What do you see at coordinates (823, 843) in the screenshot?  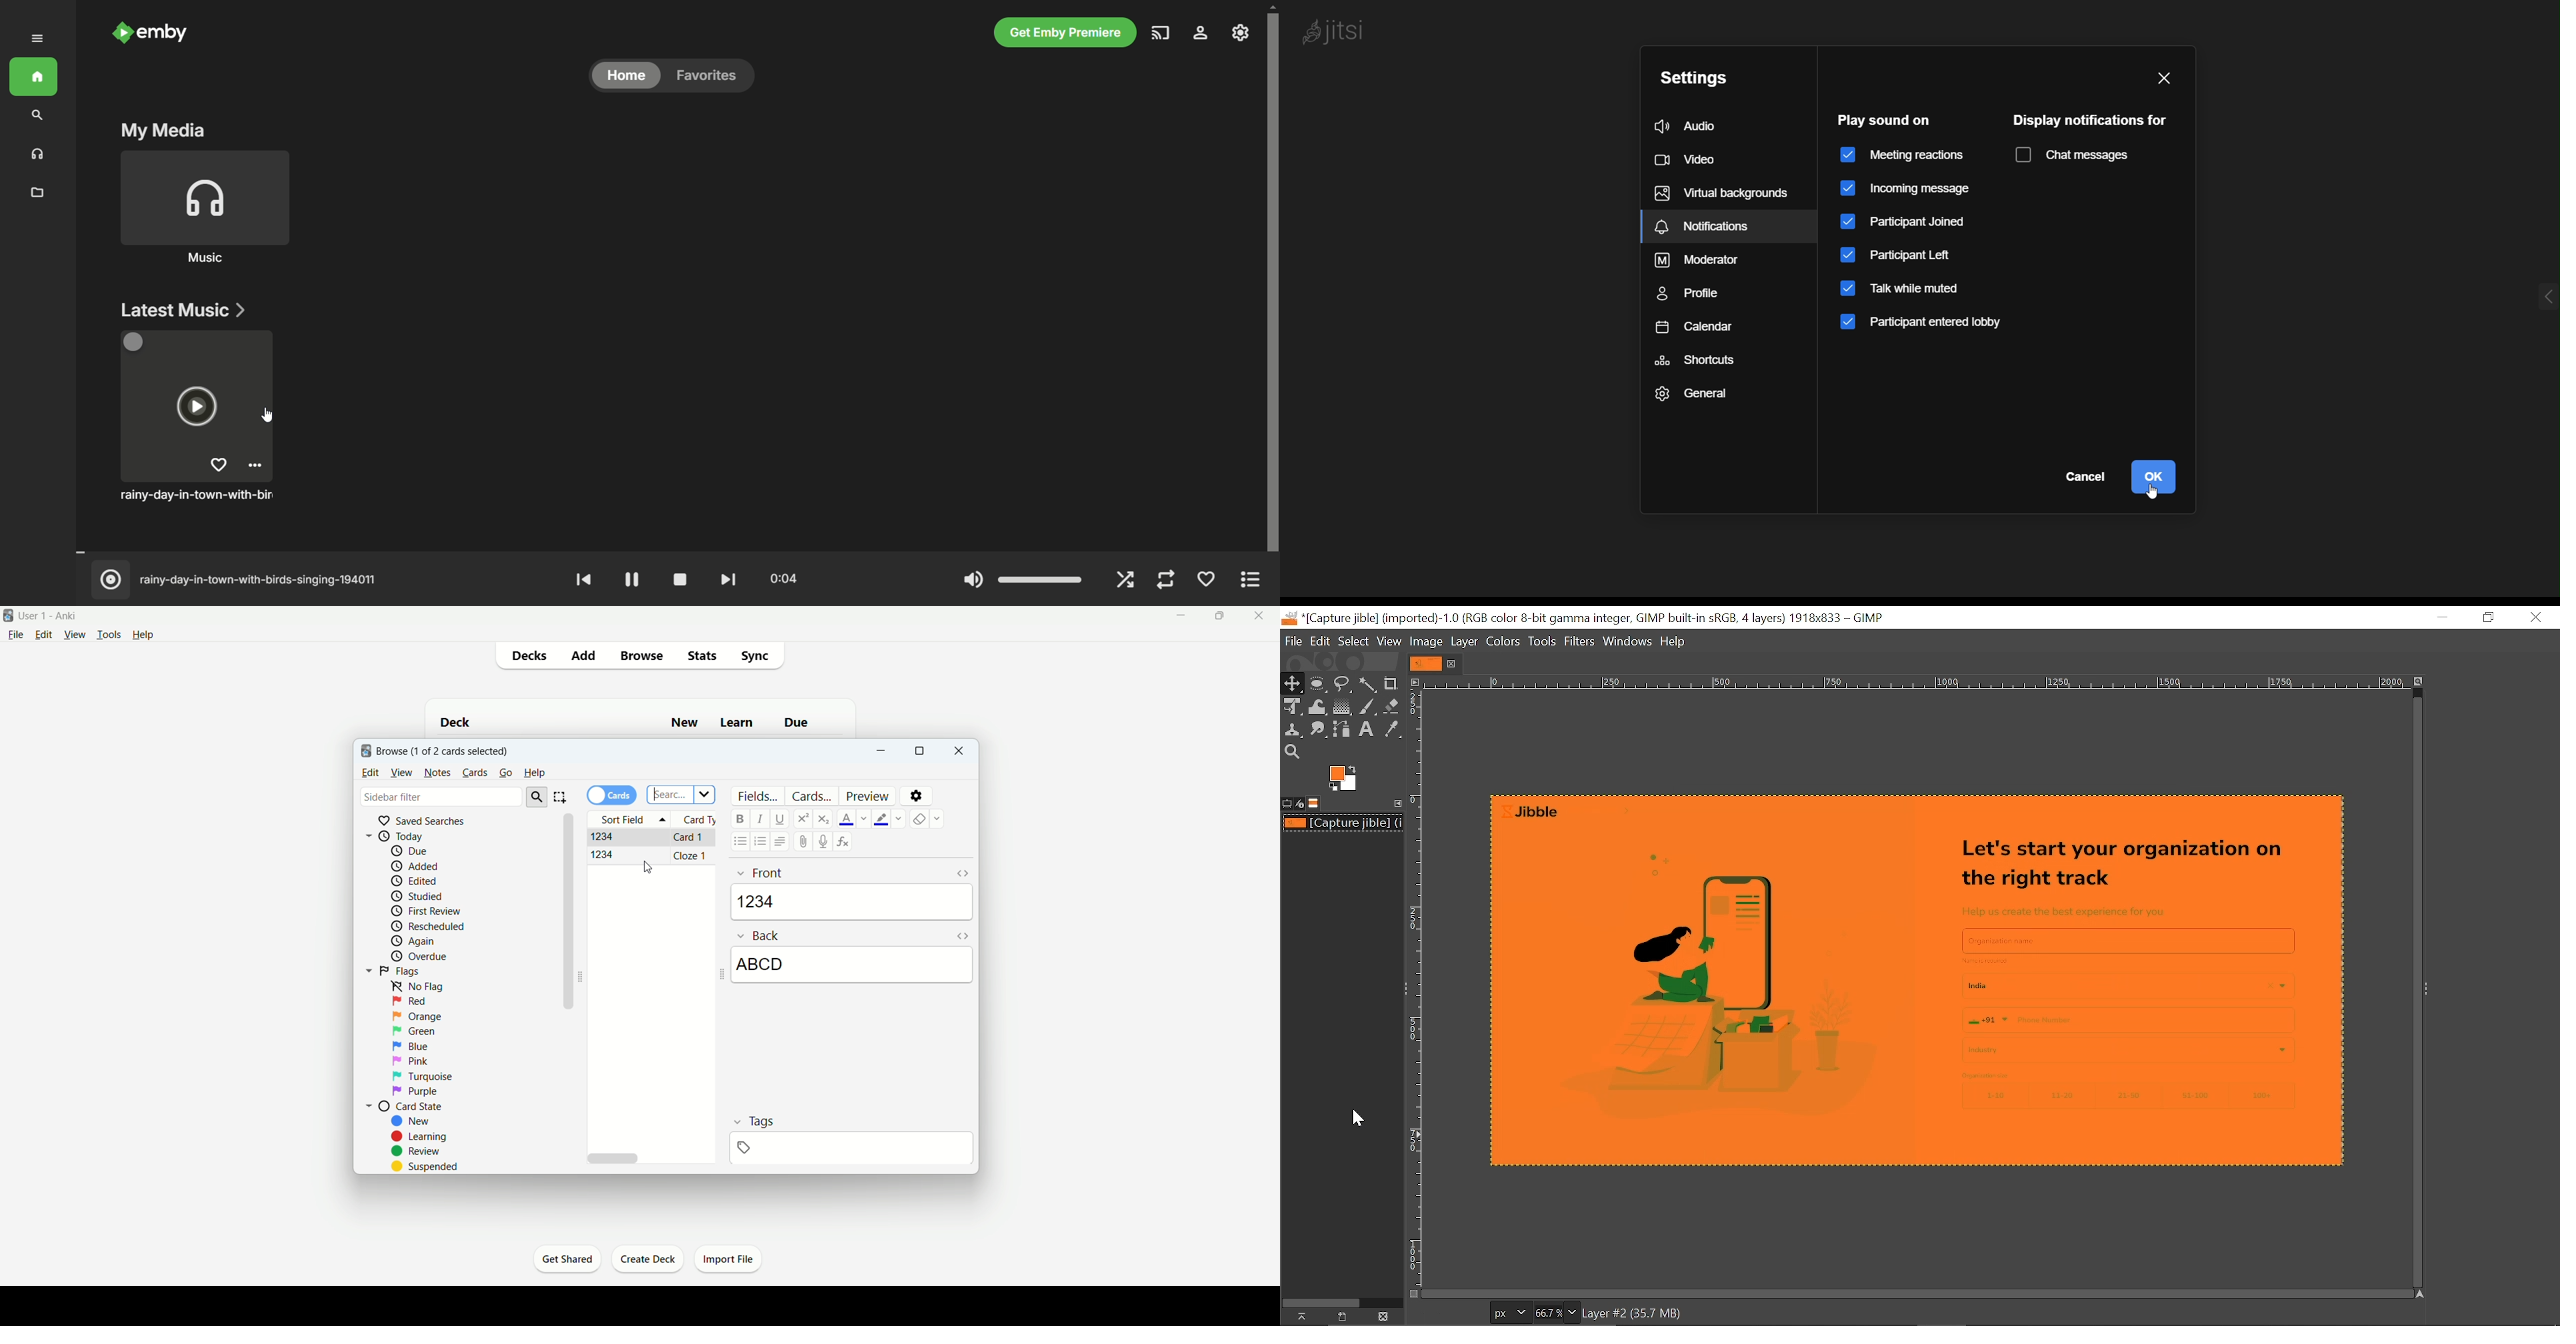 I see `record audio` at bounding box center [823, 843].